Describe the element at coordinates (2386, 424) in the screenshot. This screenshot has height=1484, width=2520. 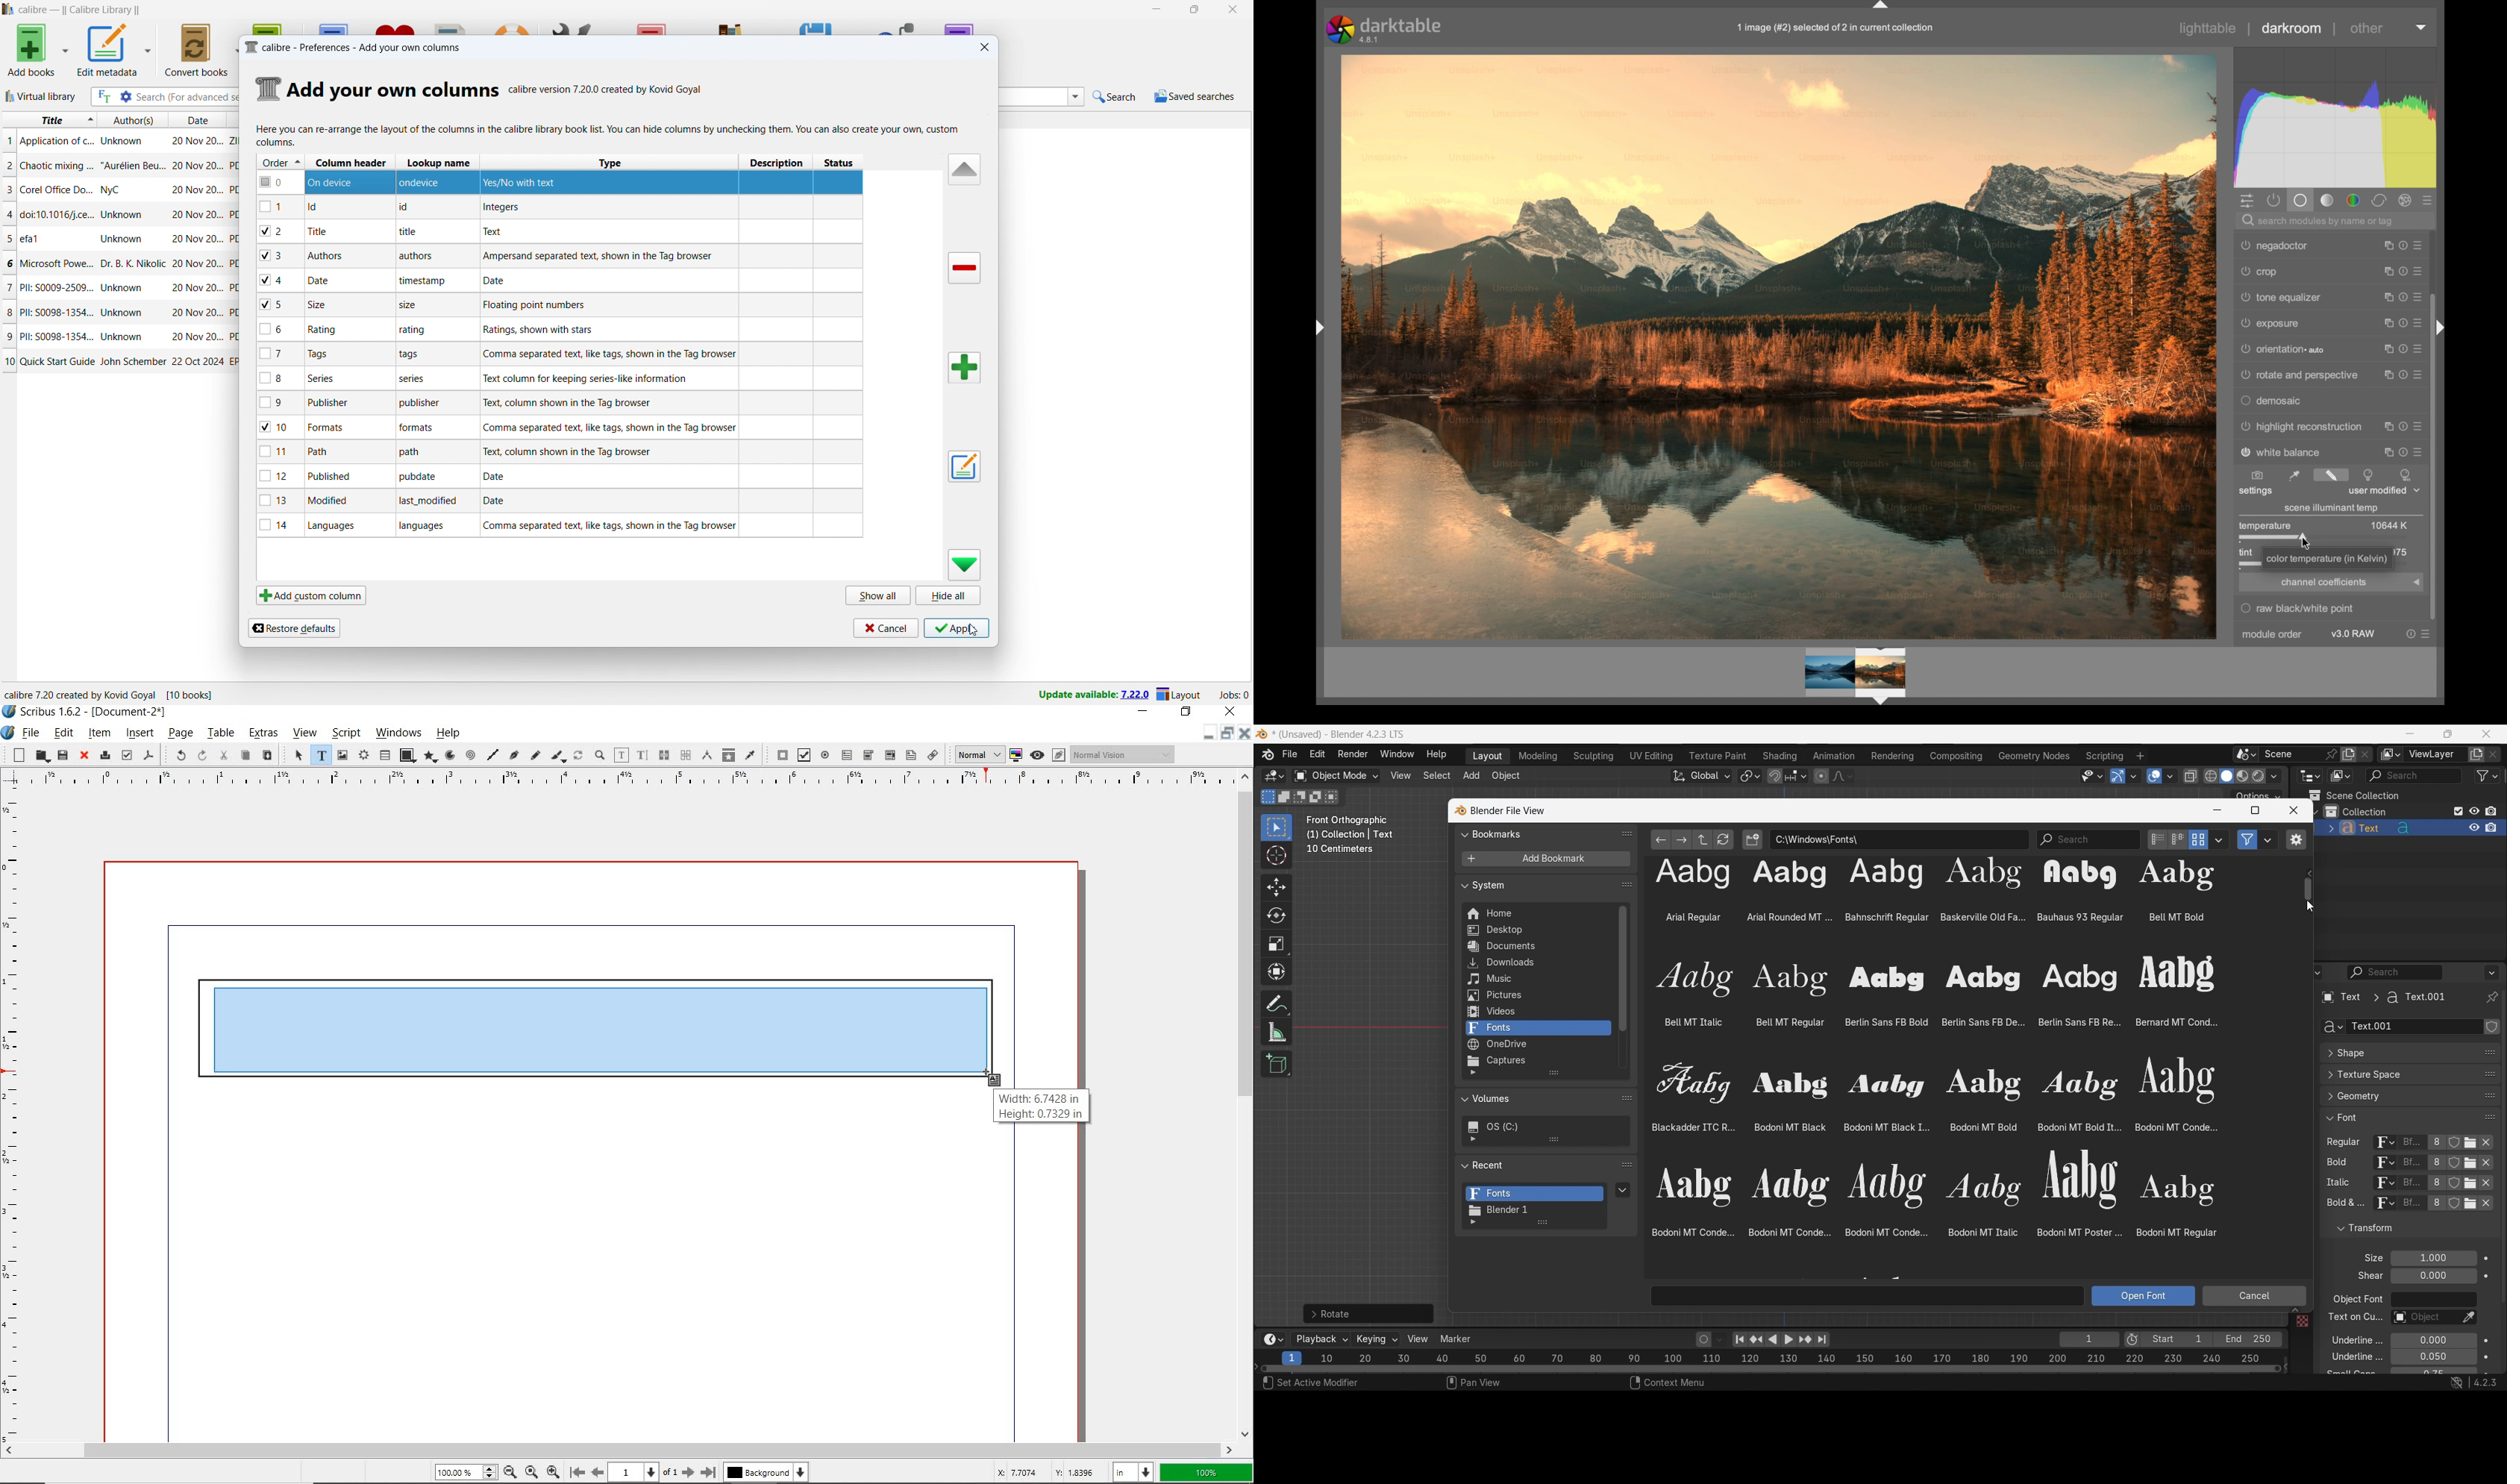
I see `instance` at that location.